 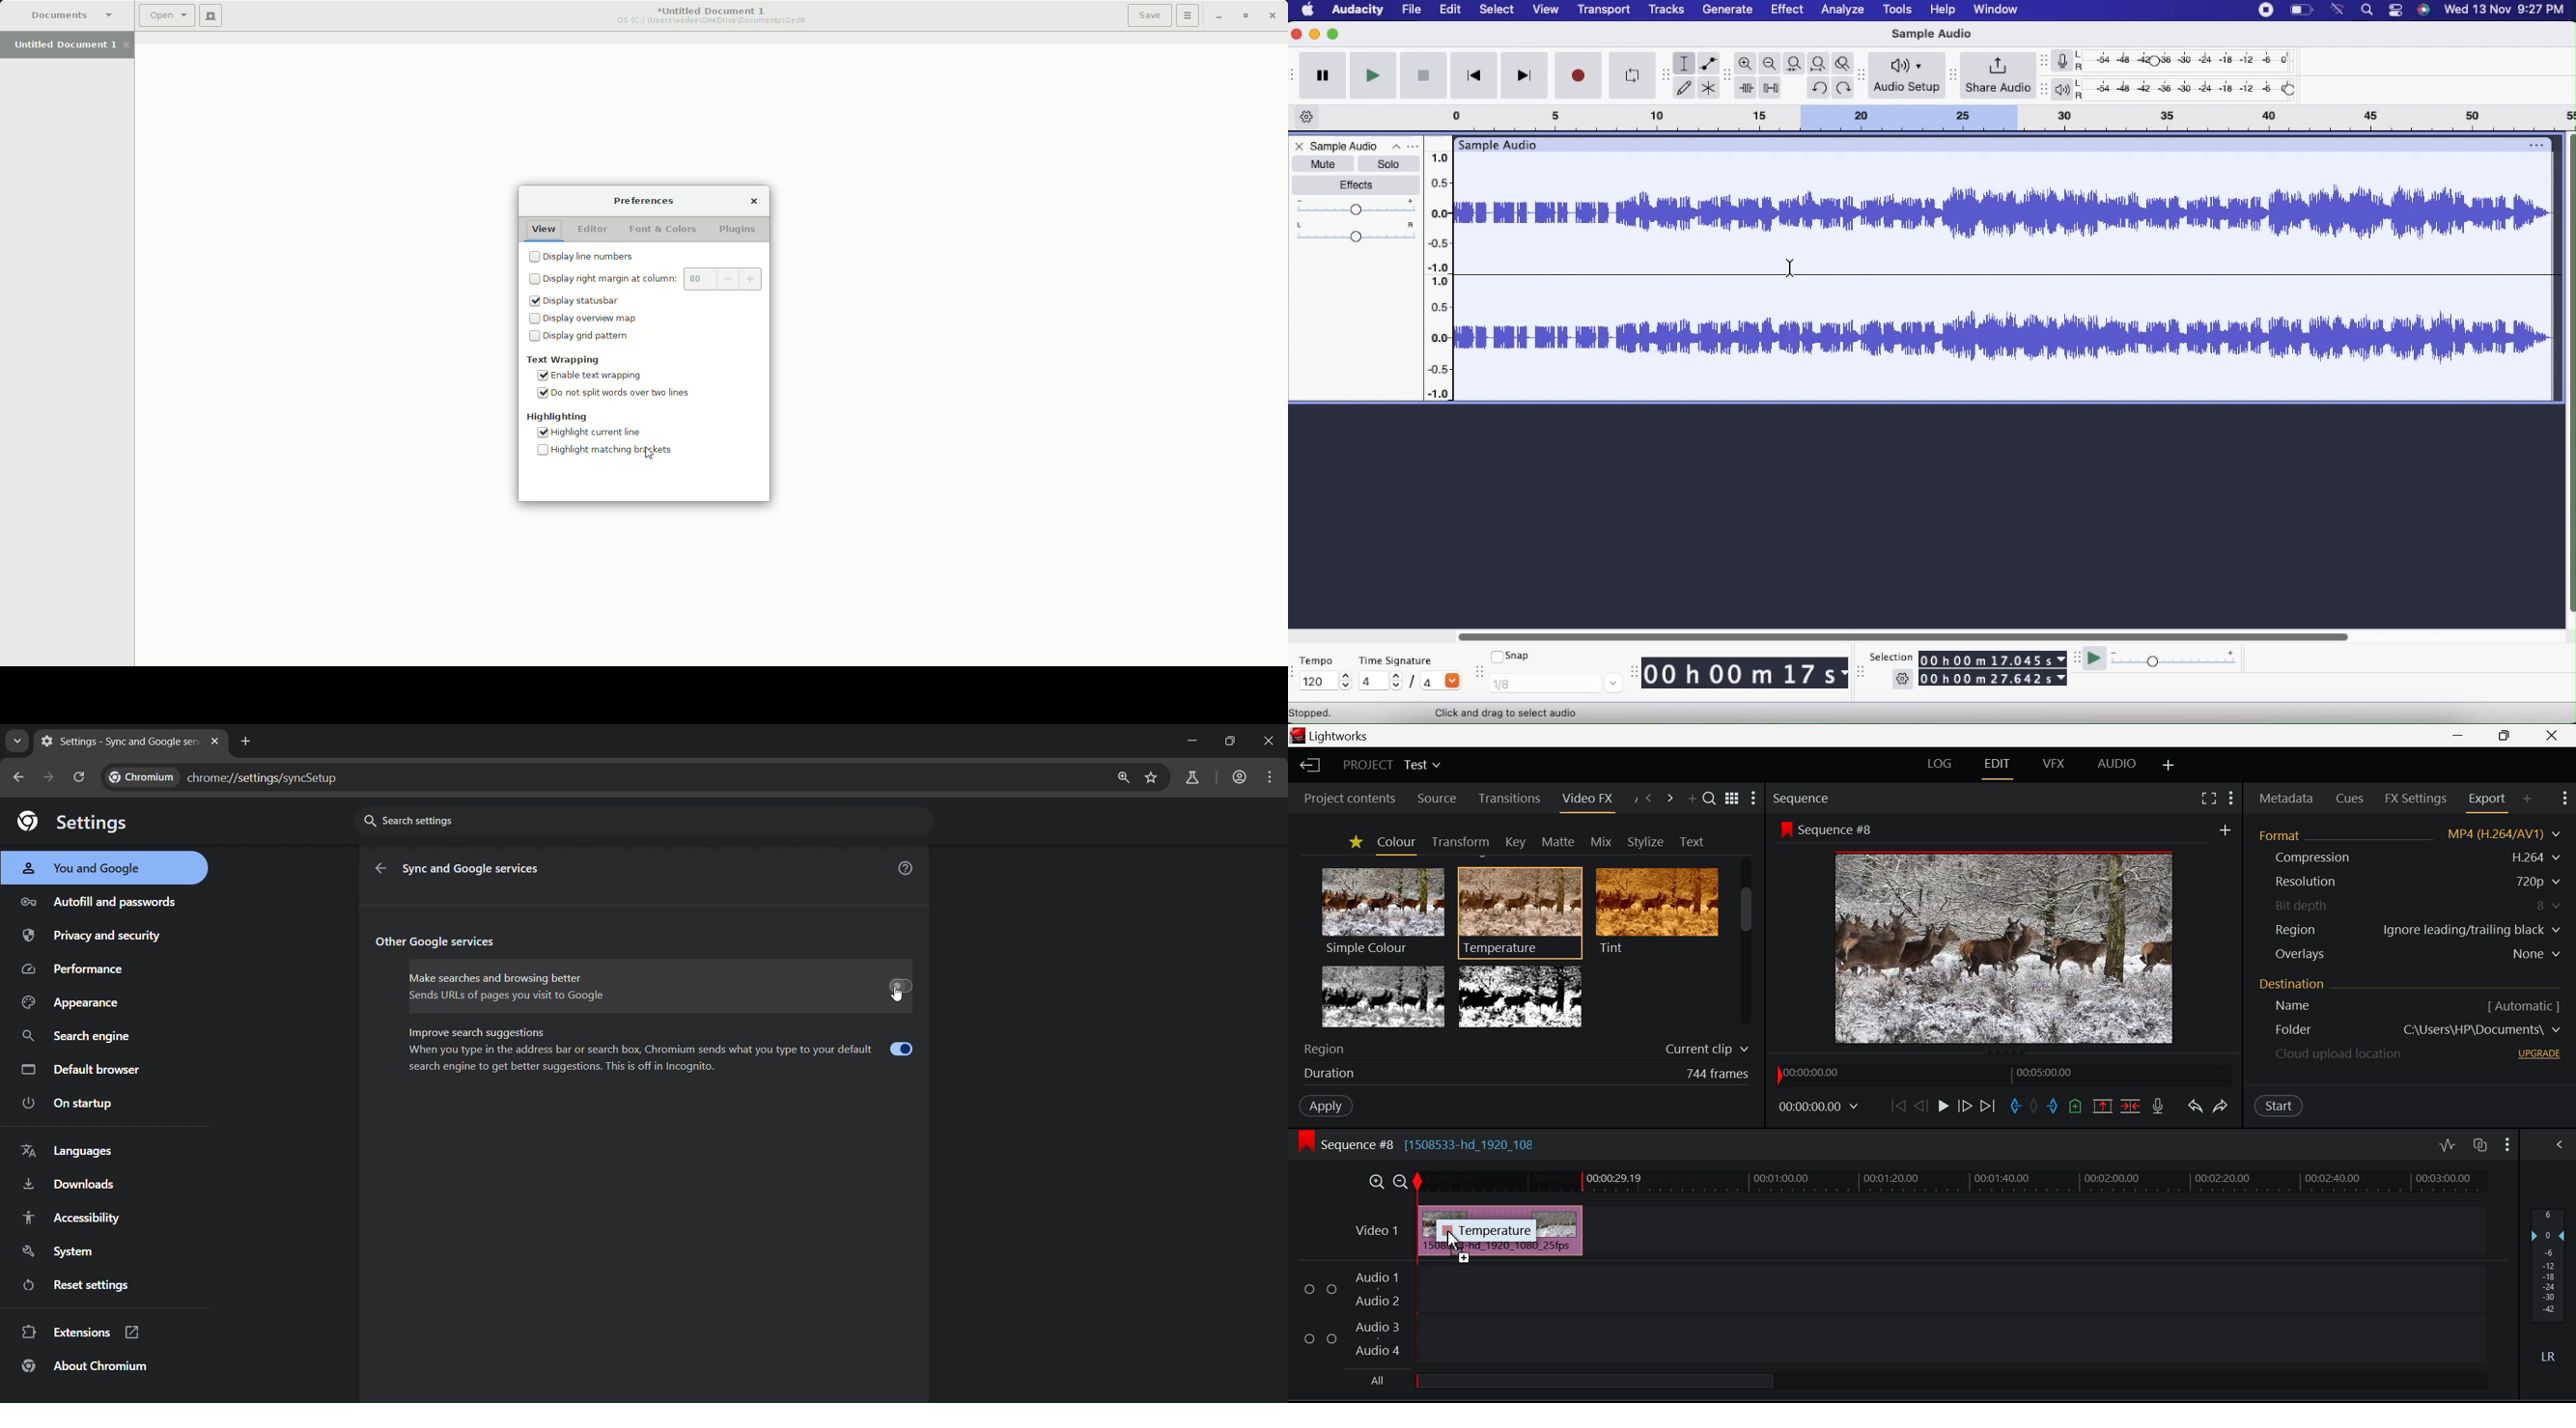 I want to click on spotlight, so click(x=2367, y=12).